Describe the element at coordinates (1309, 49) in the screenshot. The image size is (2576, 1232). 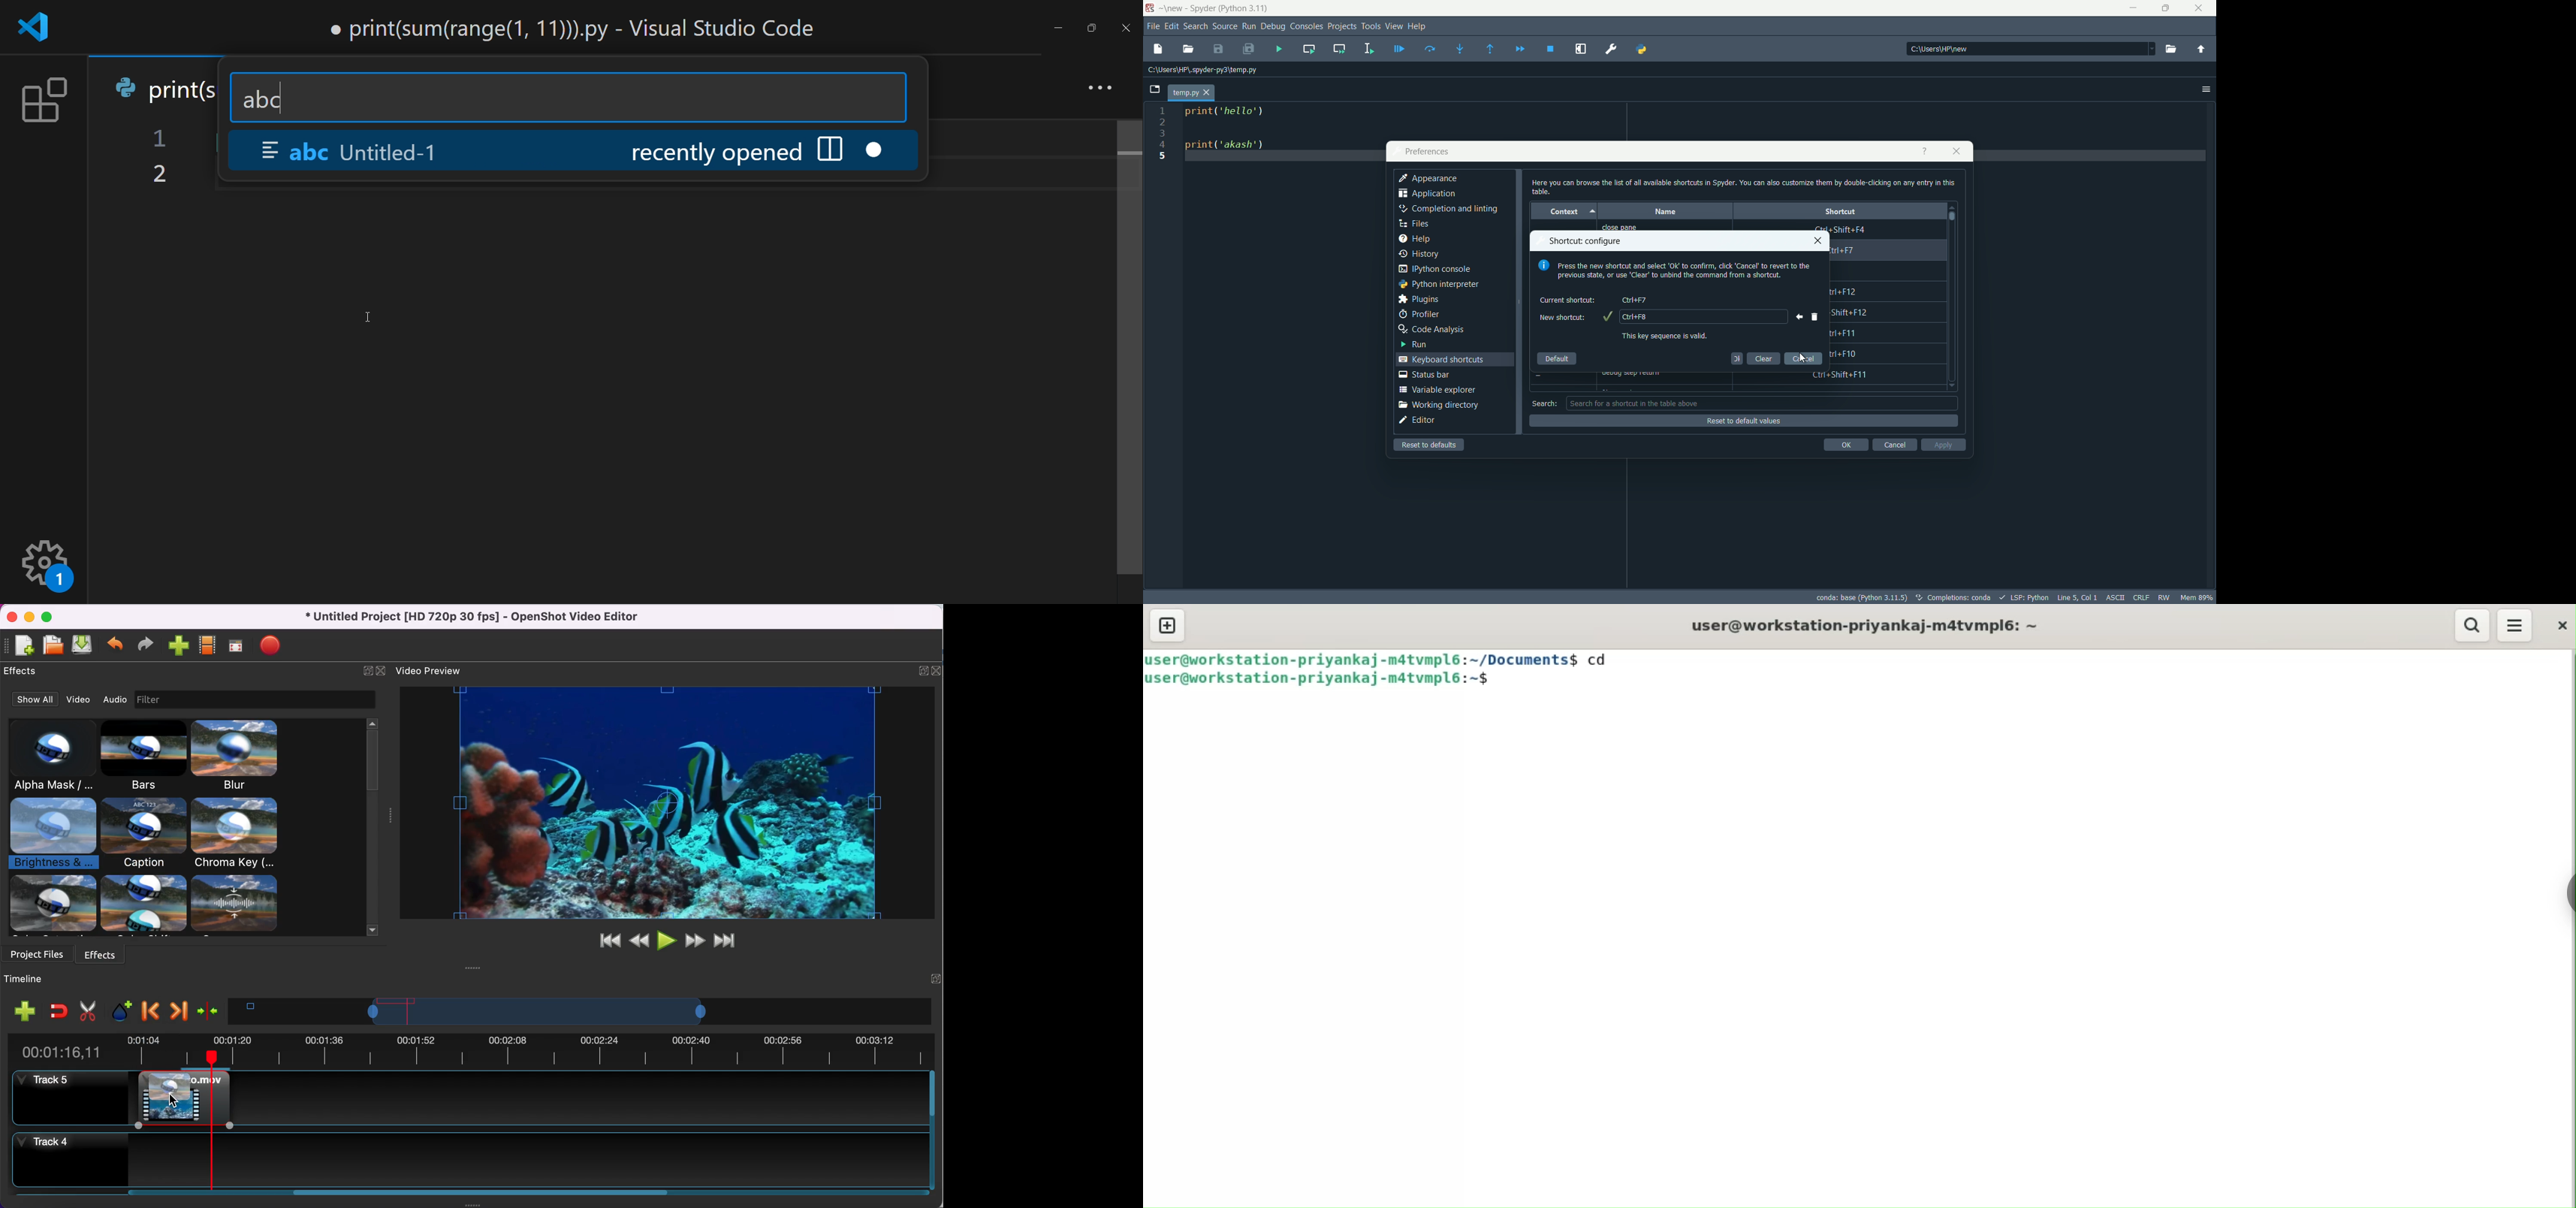
I see `run current cell` at that location.